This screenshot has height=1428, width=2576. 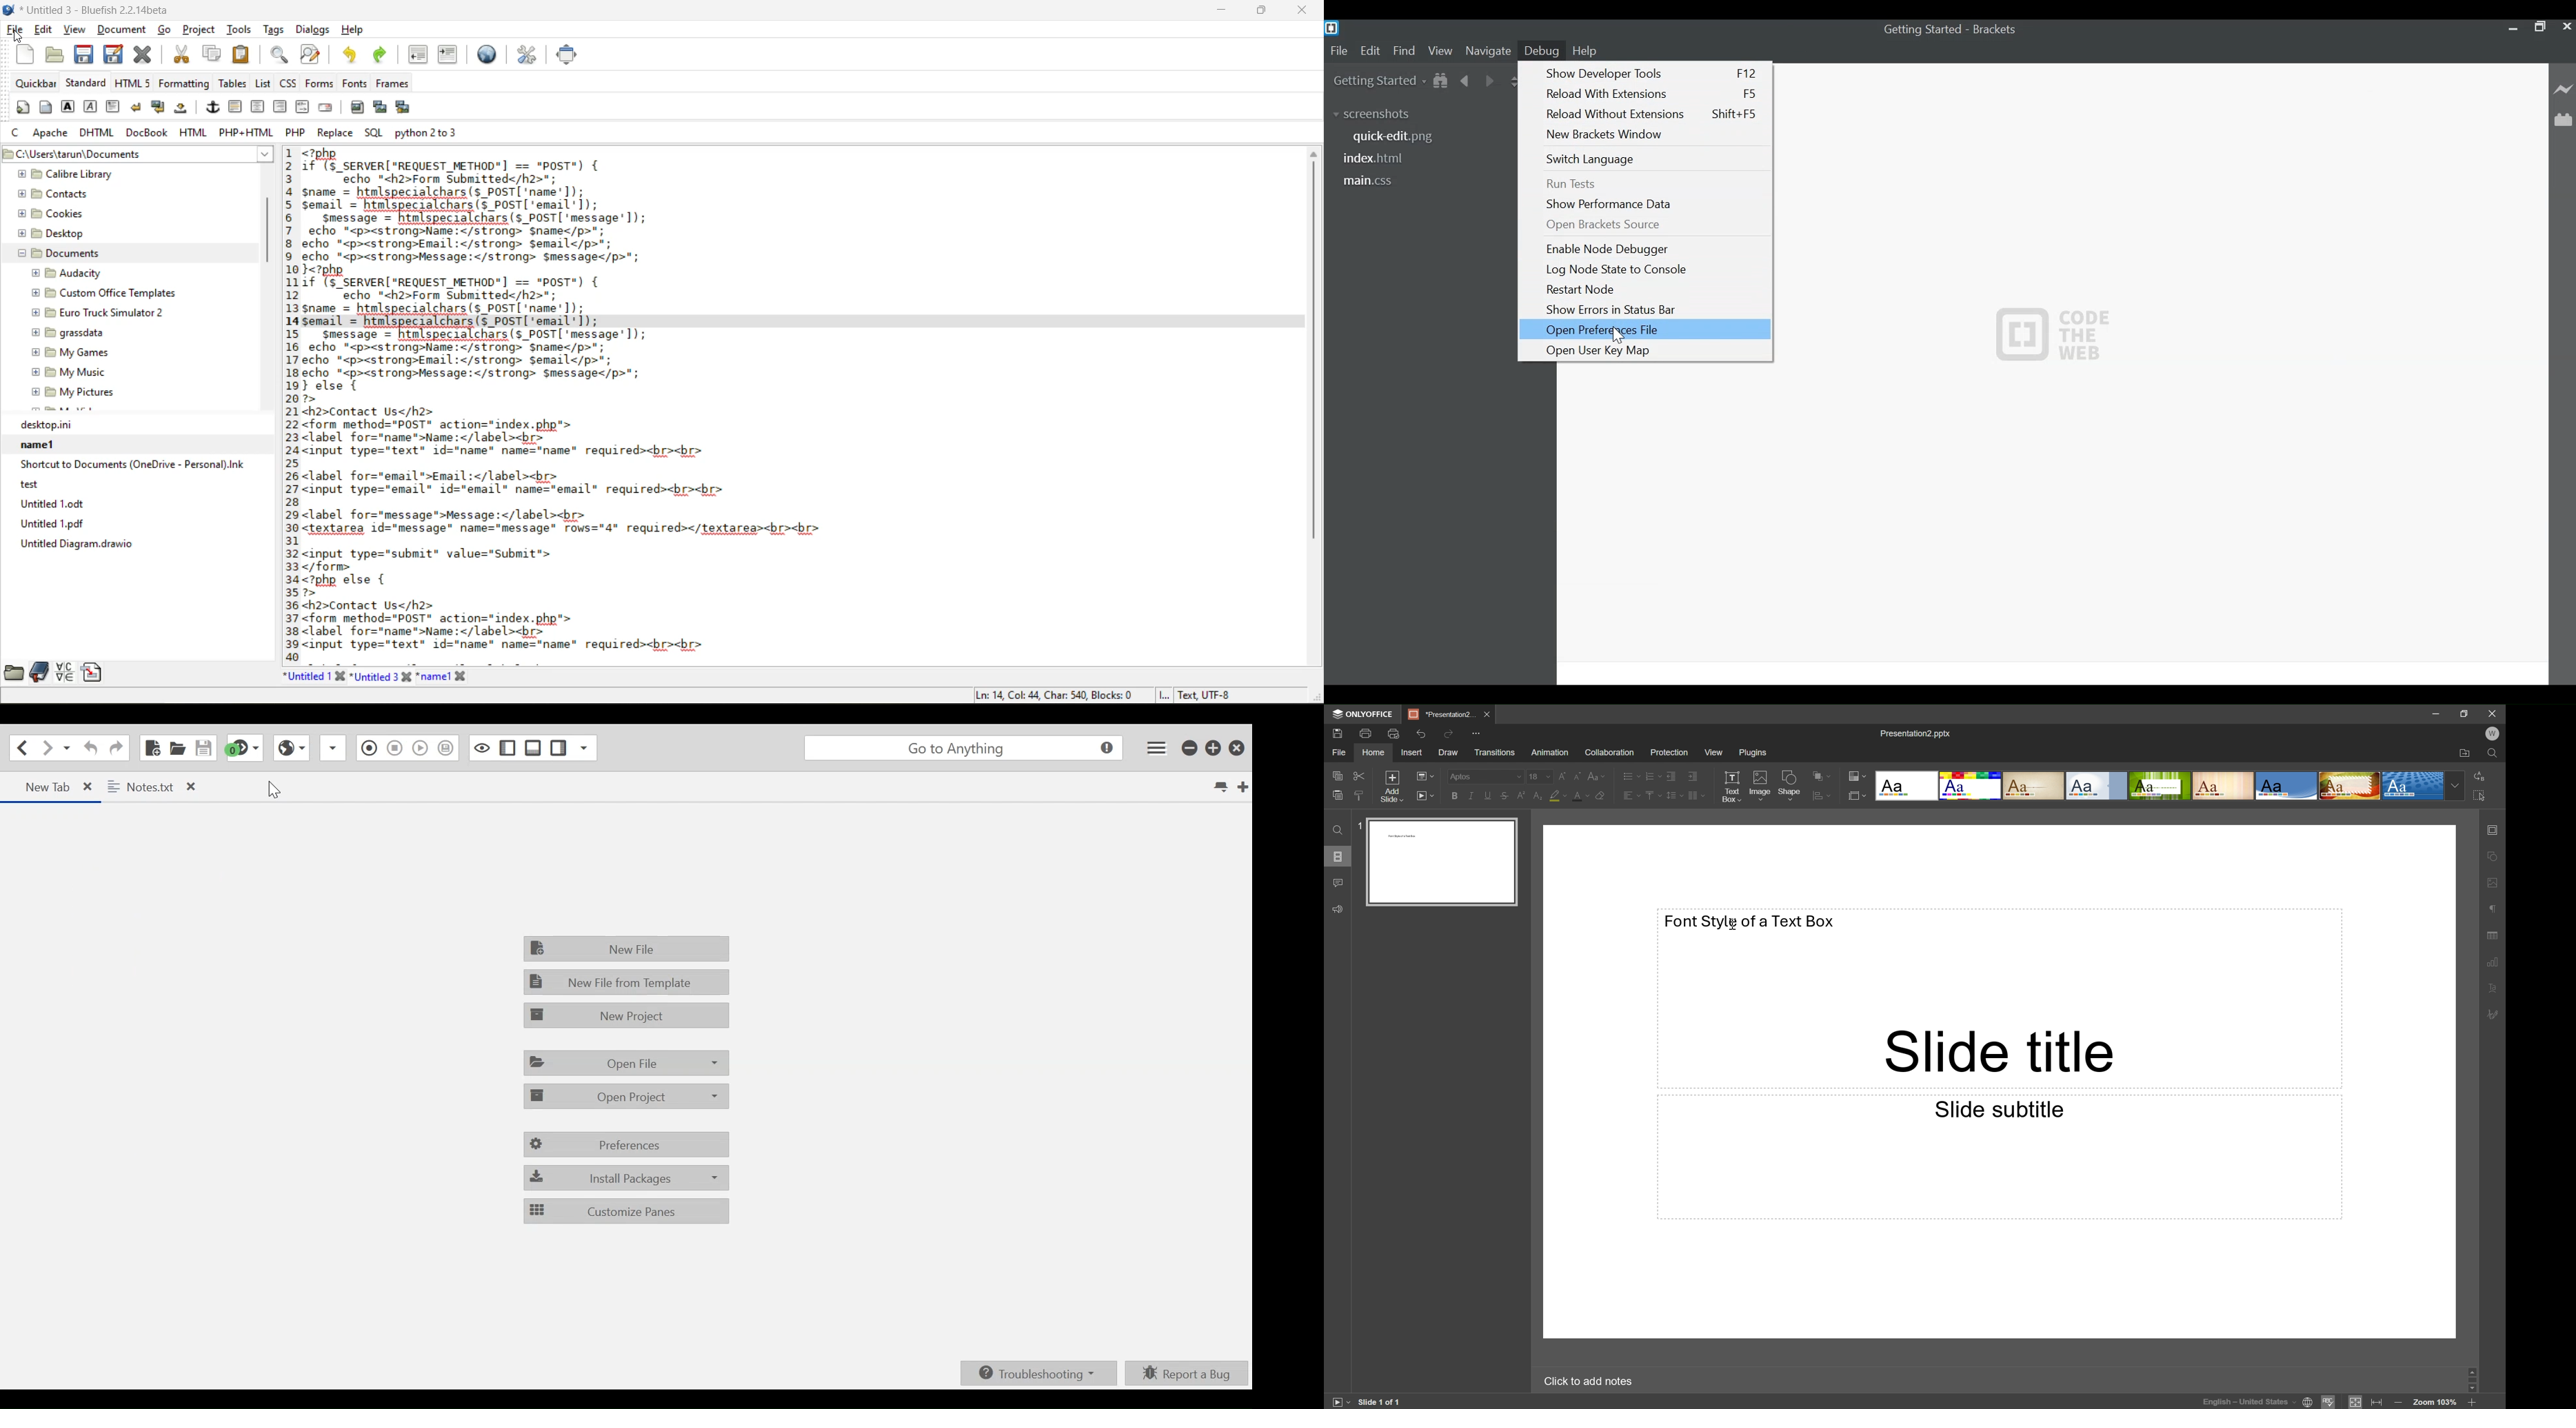 What do you see at coordinates (1480, 734) in the screenshot?
I see `Customize Quick Access Toolbar` at bounding box center [1480, 734].